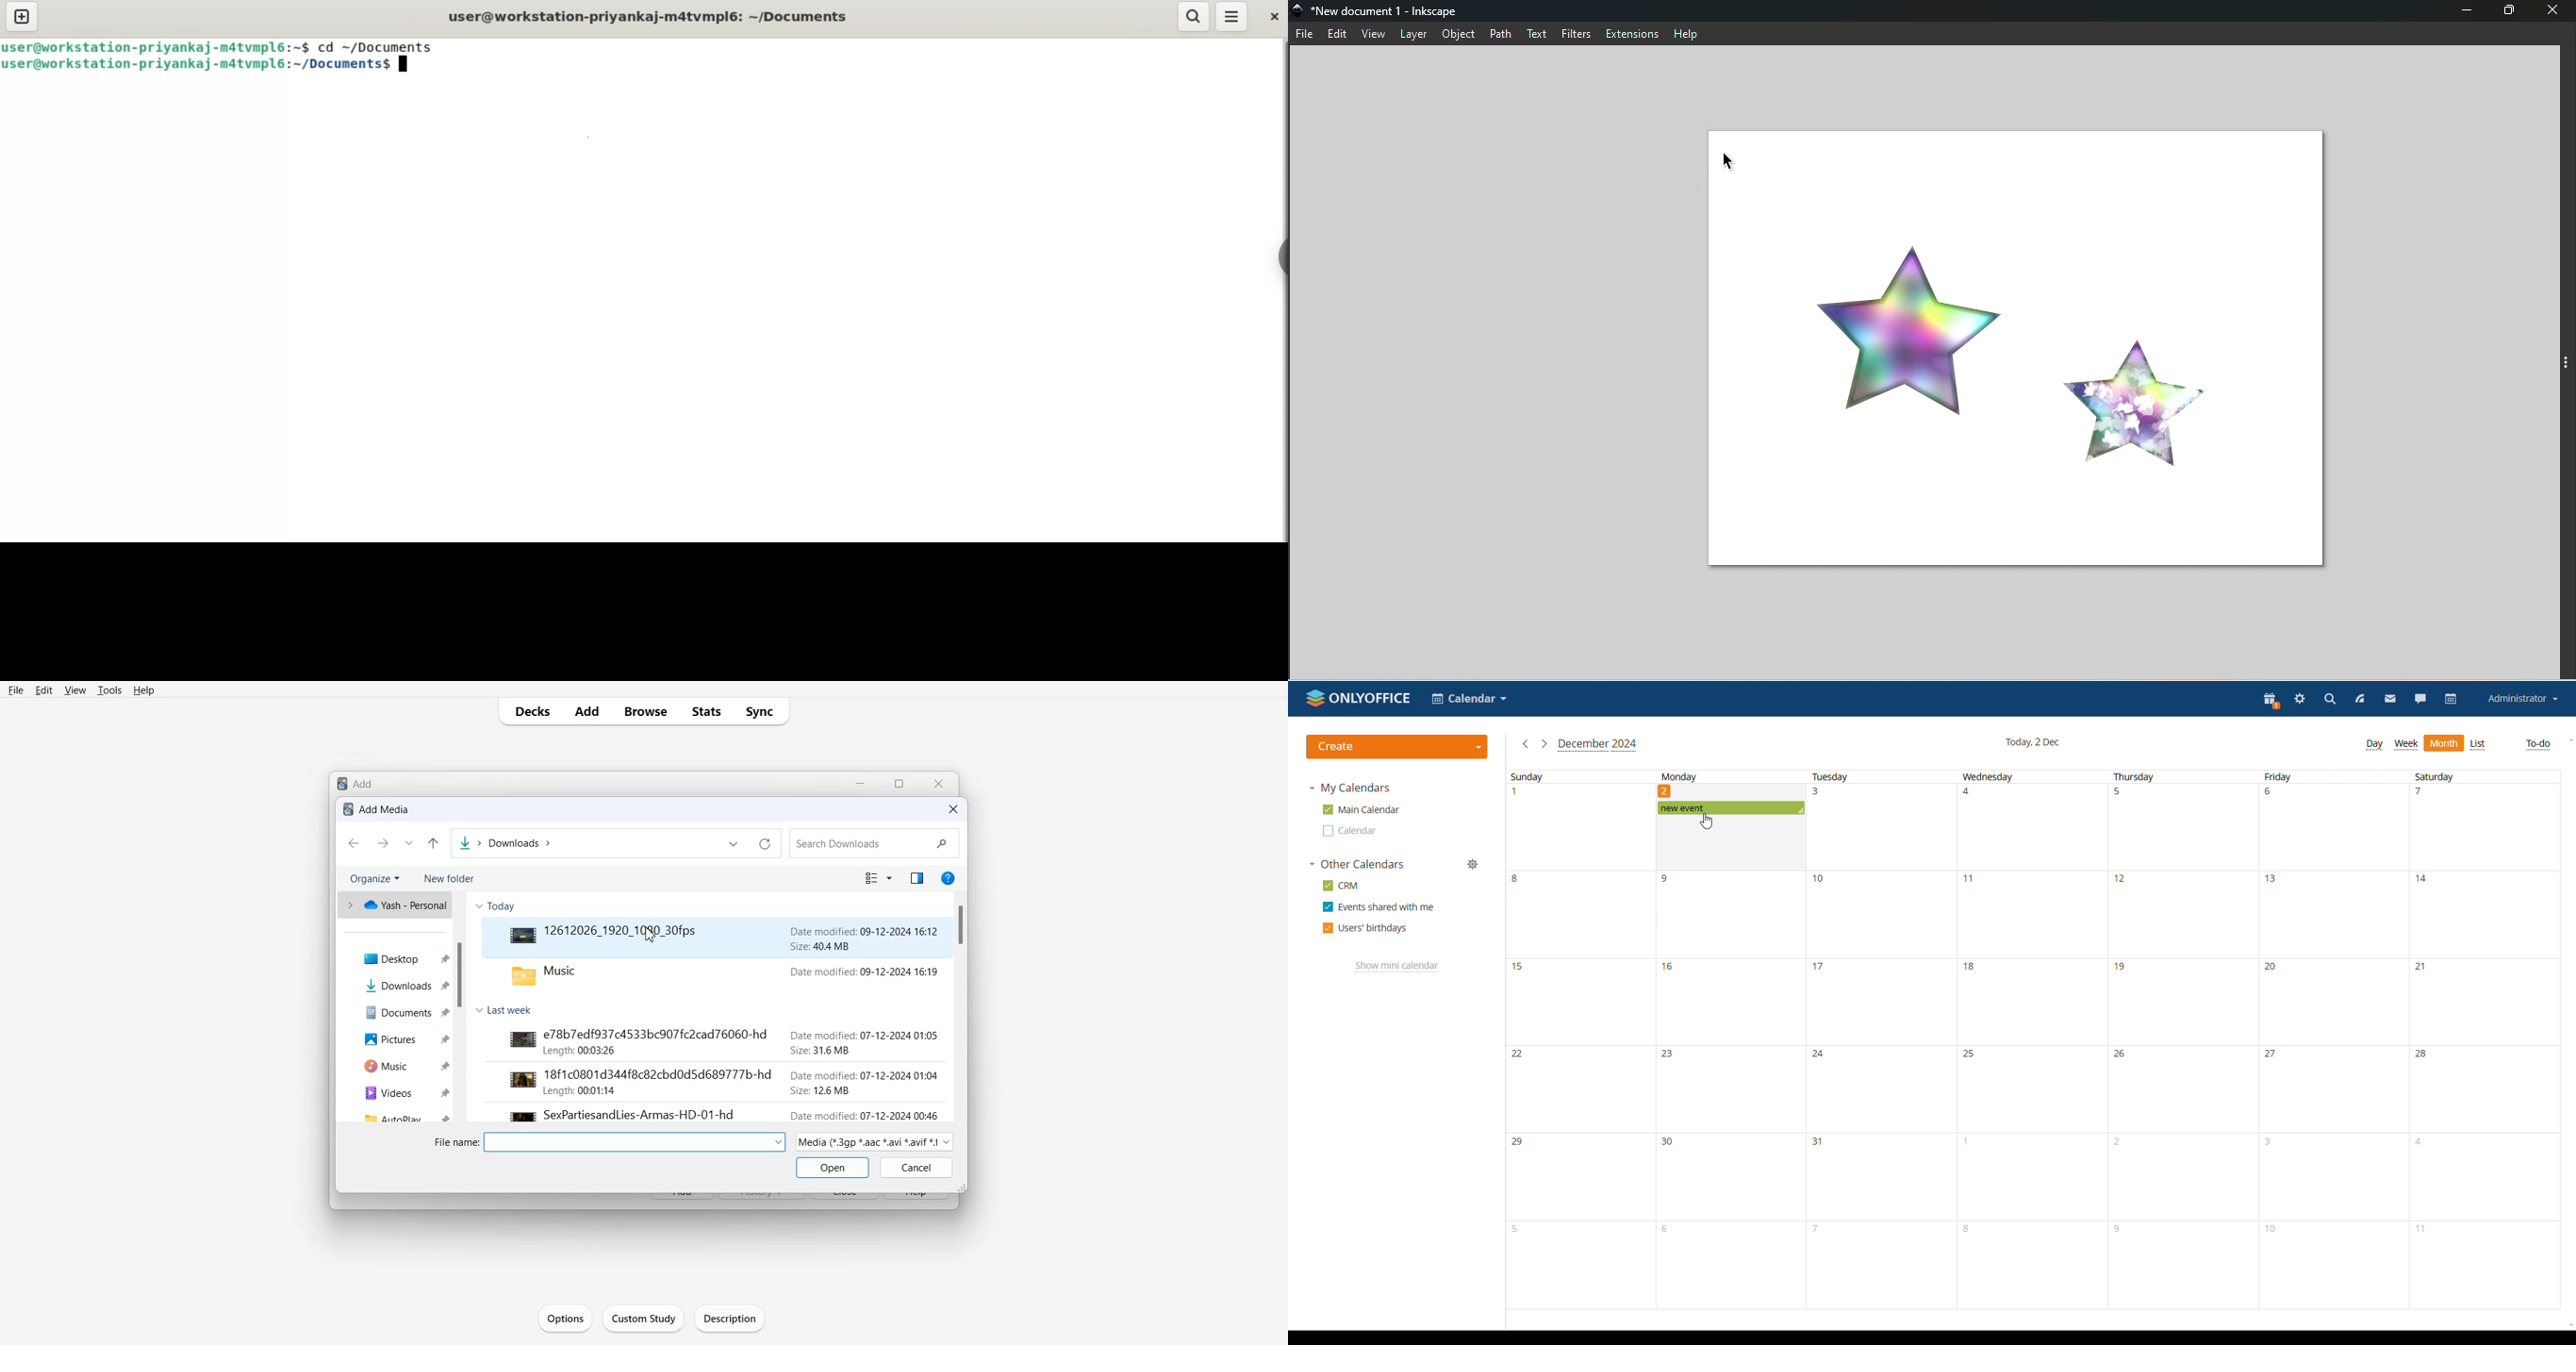  What do you see at coordinates (370, 878) in the screenshot?
I see `Organize` at bounding box center [370, 878].